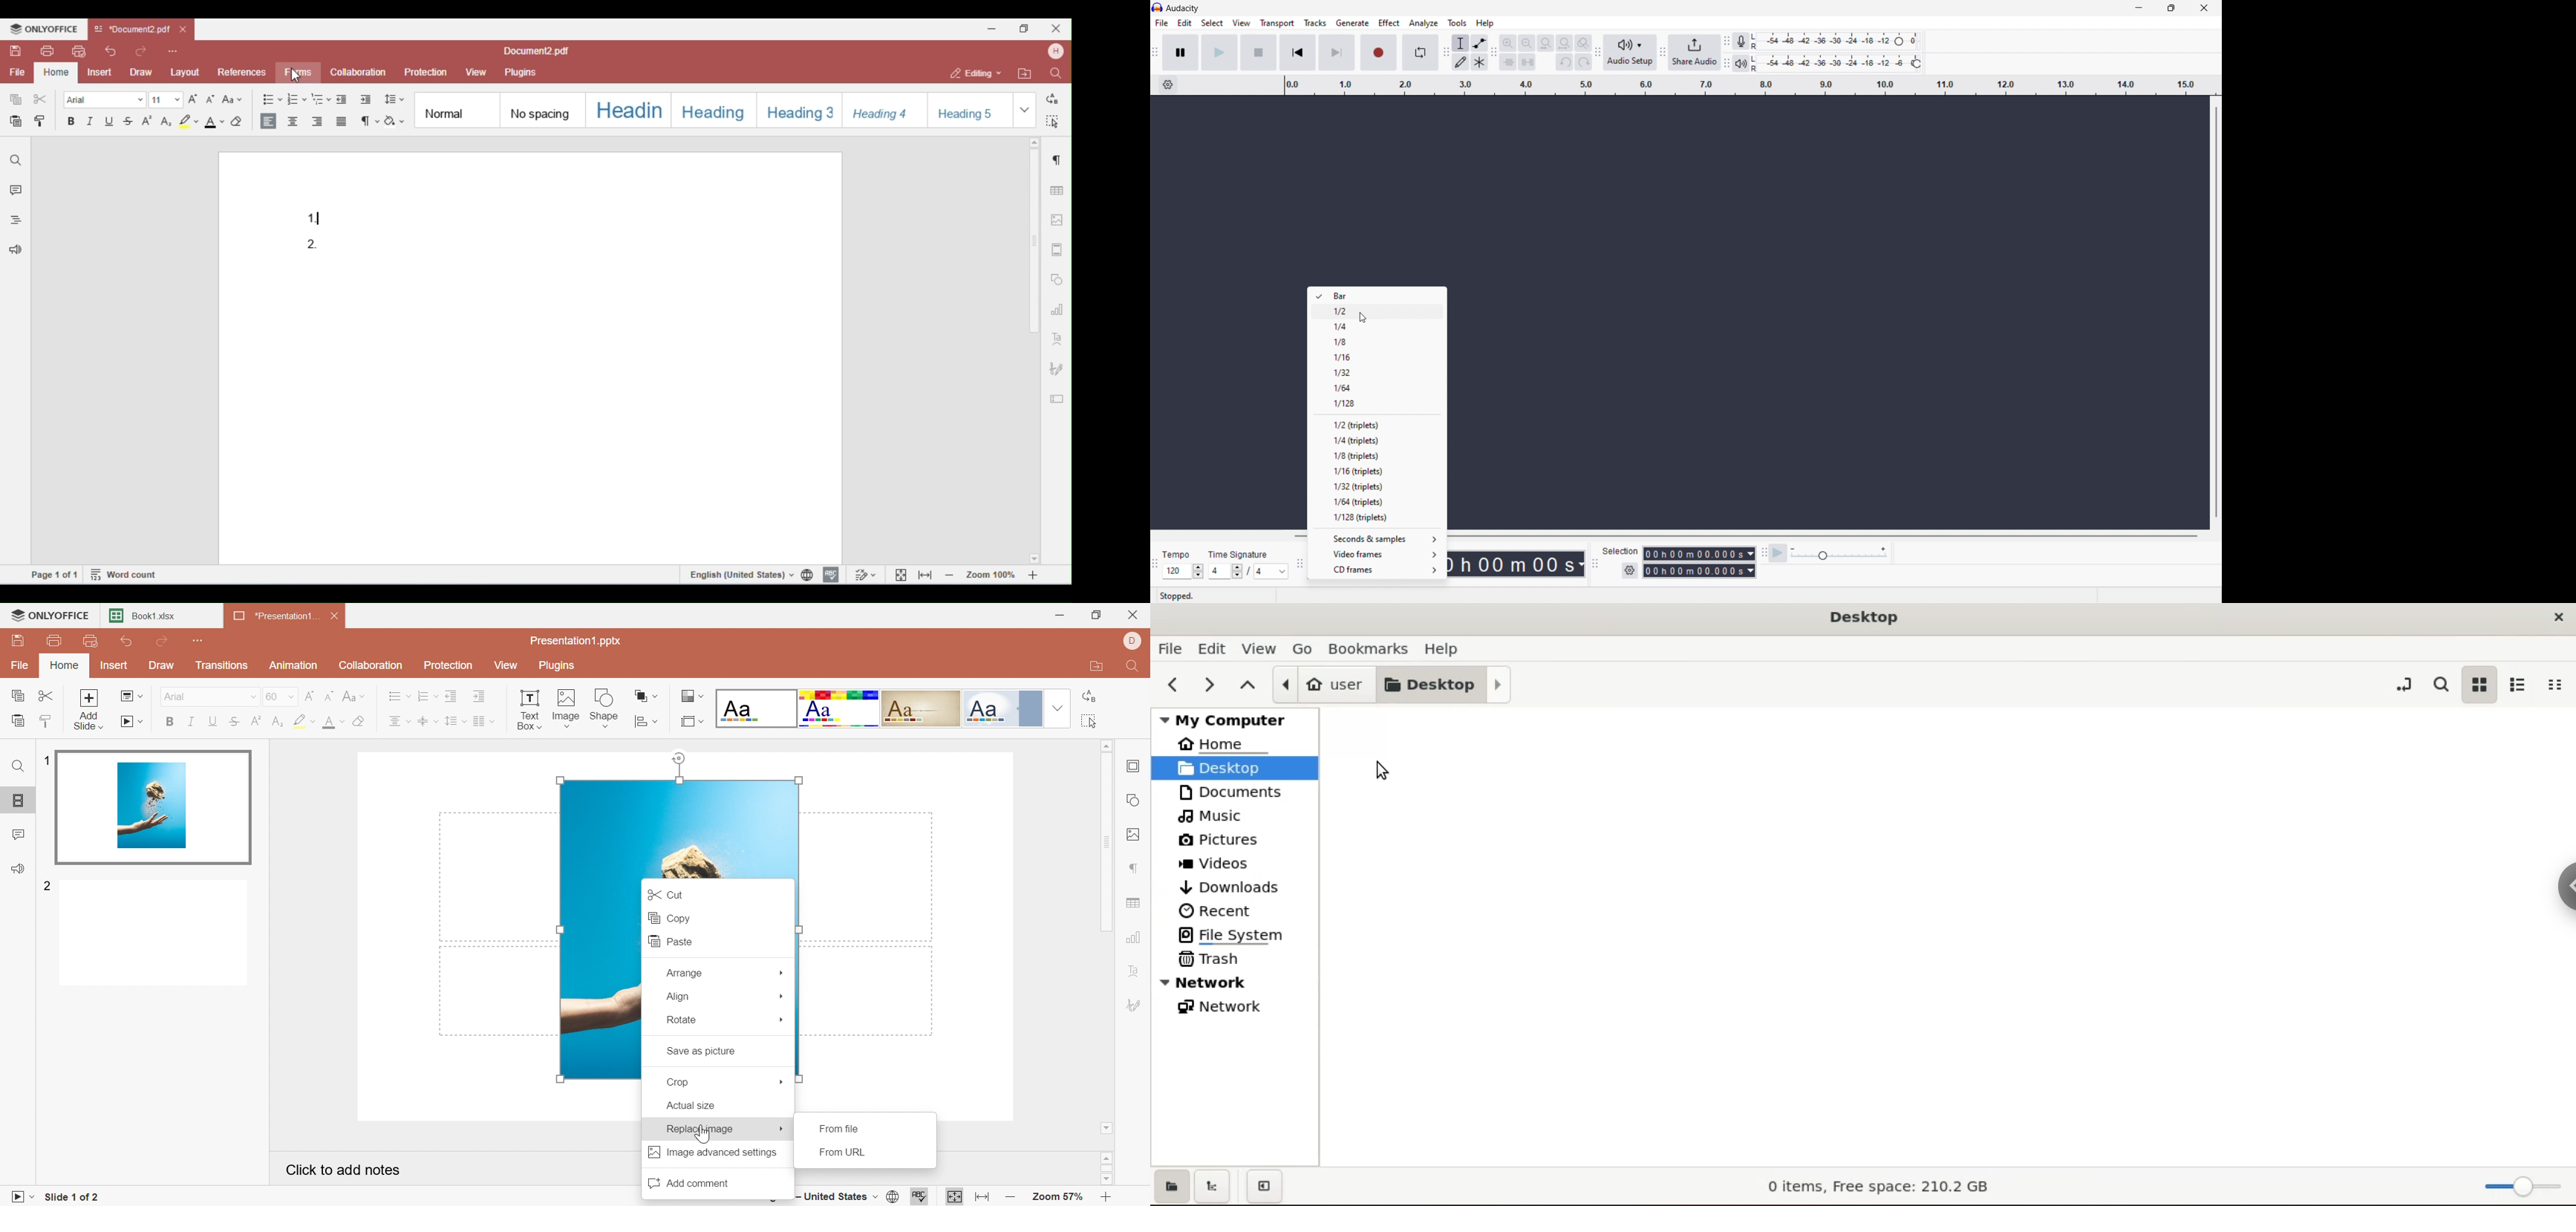  Describe the element at coordinates (1106, 746) in the screenshot. I see `Scroll Up` at that location.